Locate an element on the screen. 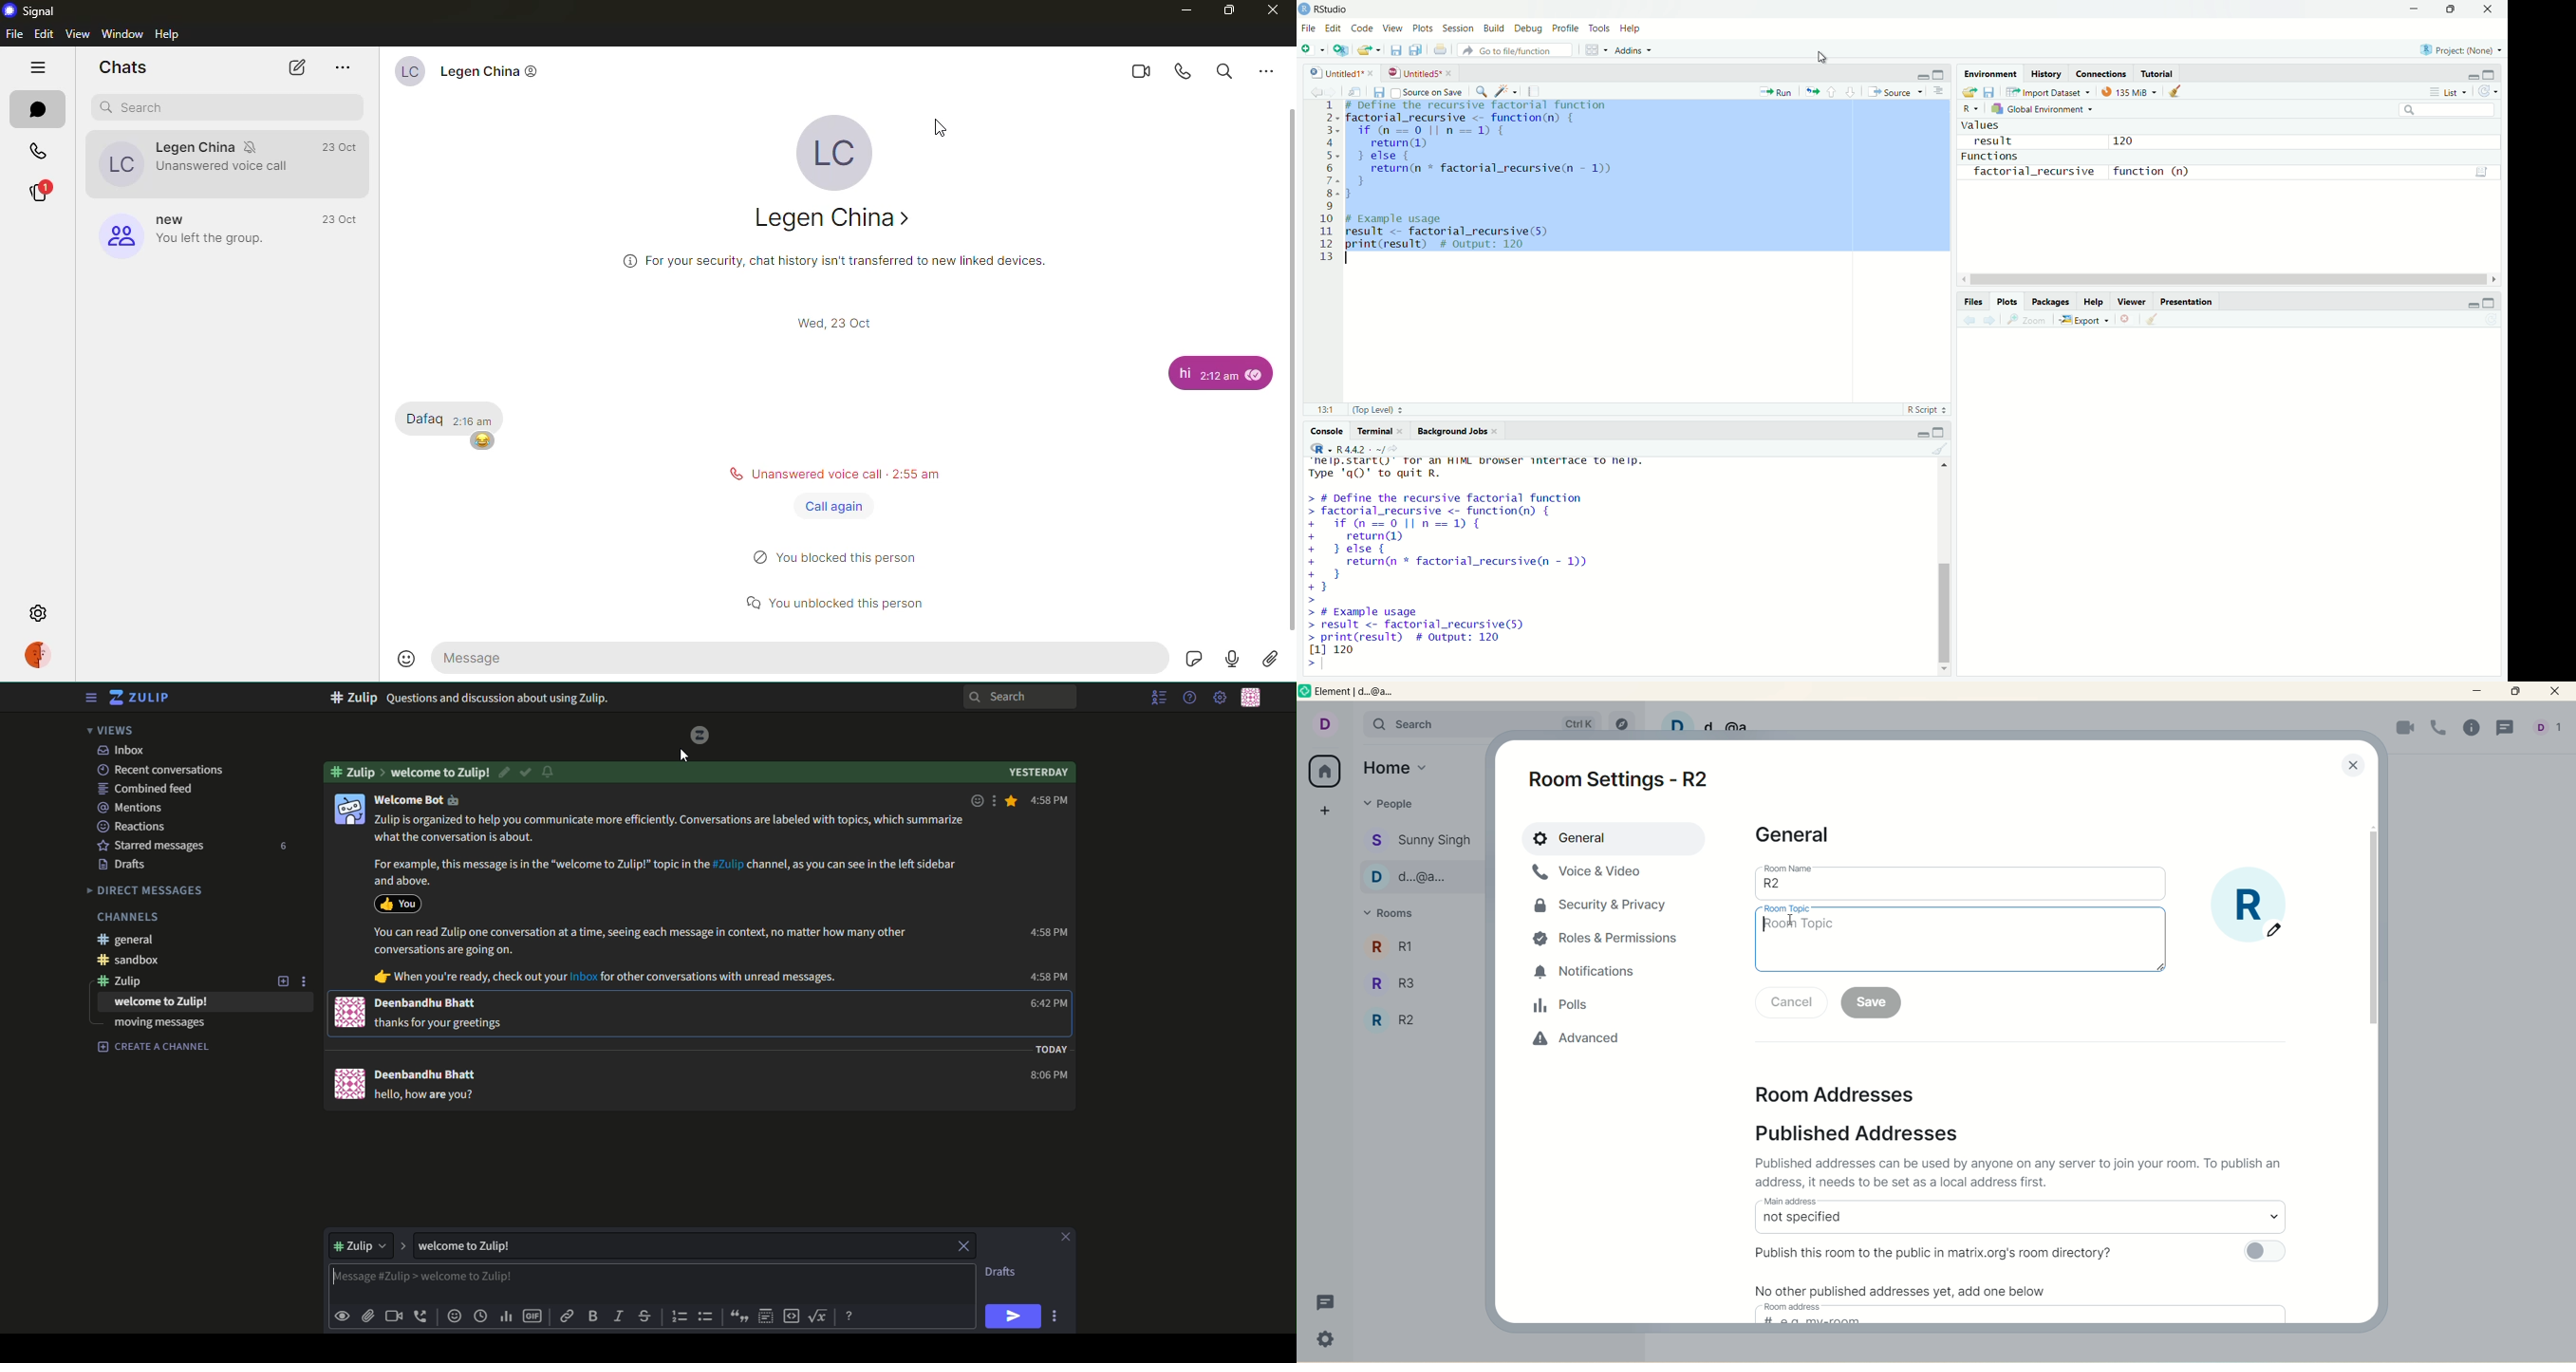 This screenshot has height=1372, width=2576. minimize is located at coordinates (2480, 692).